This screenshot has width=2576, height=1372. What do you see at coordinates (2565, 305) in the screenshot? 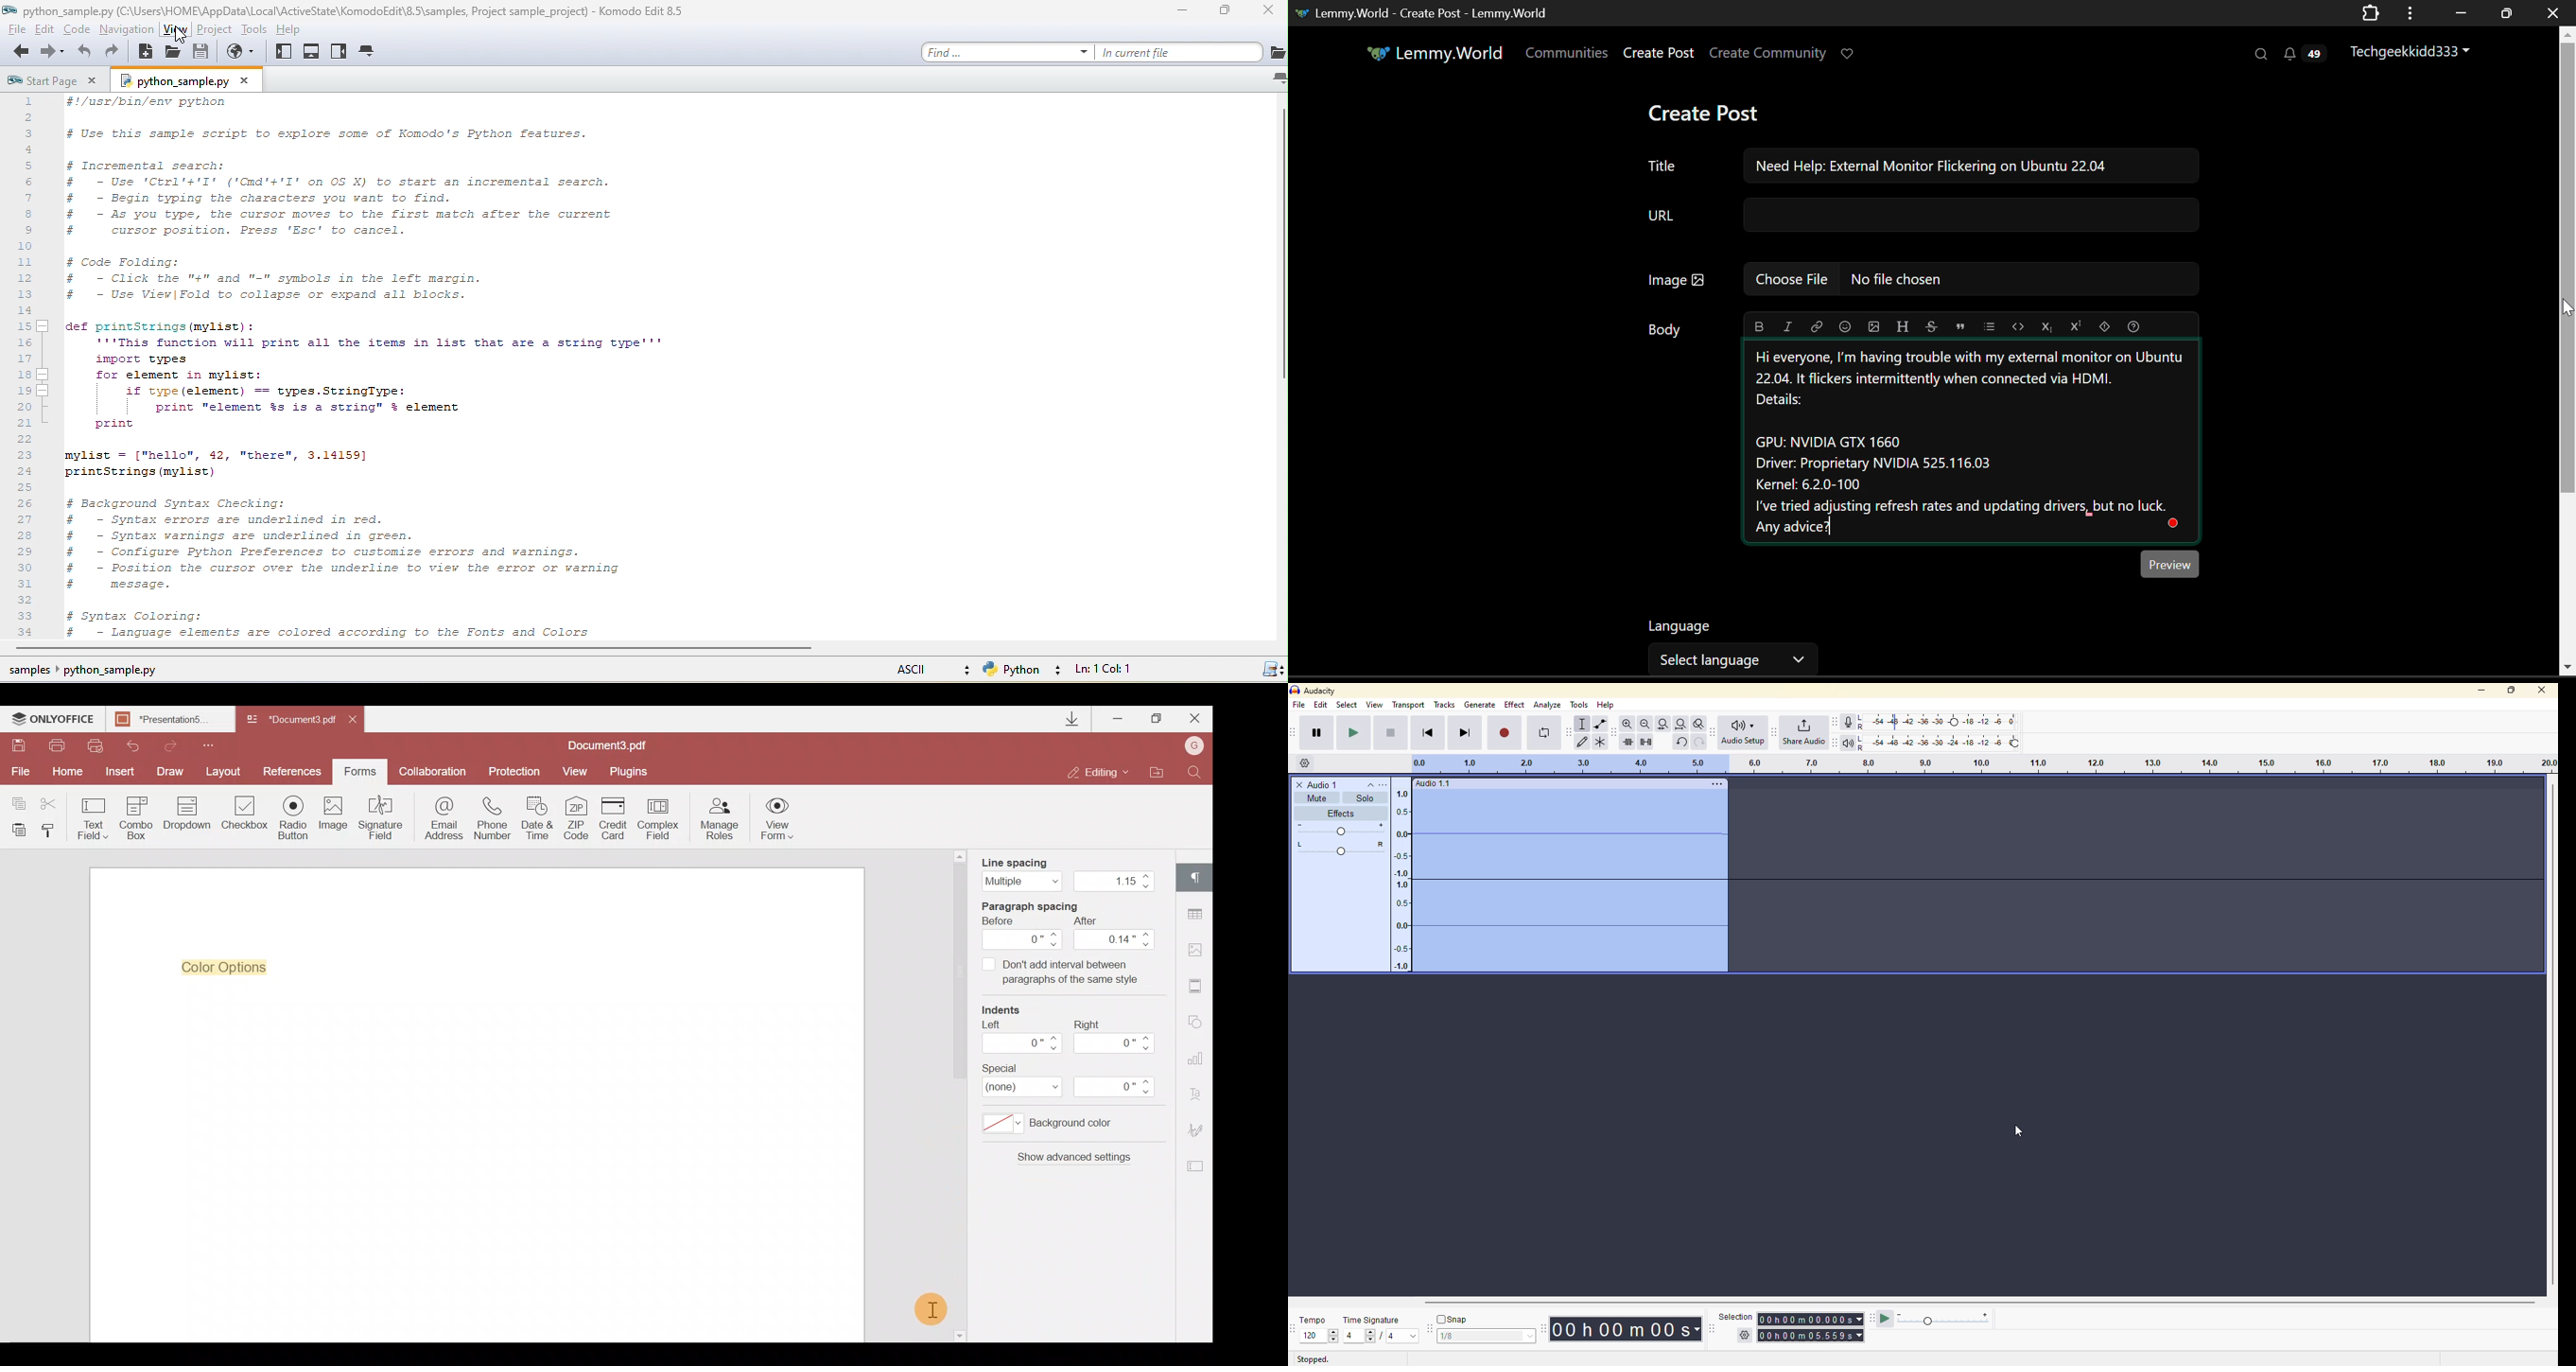
I see `MOUSE_DOWN Cursor Position` at bounding box center [2565, 305].